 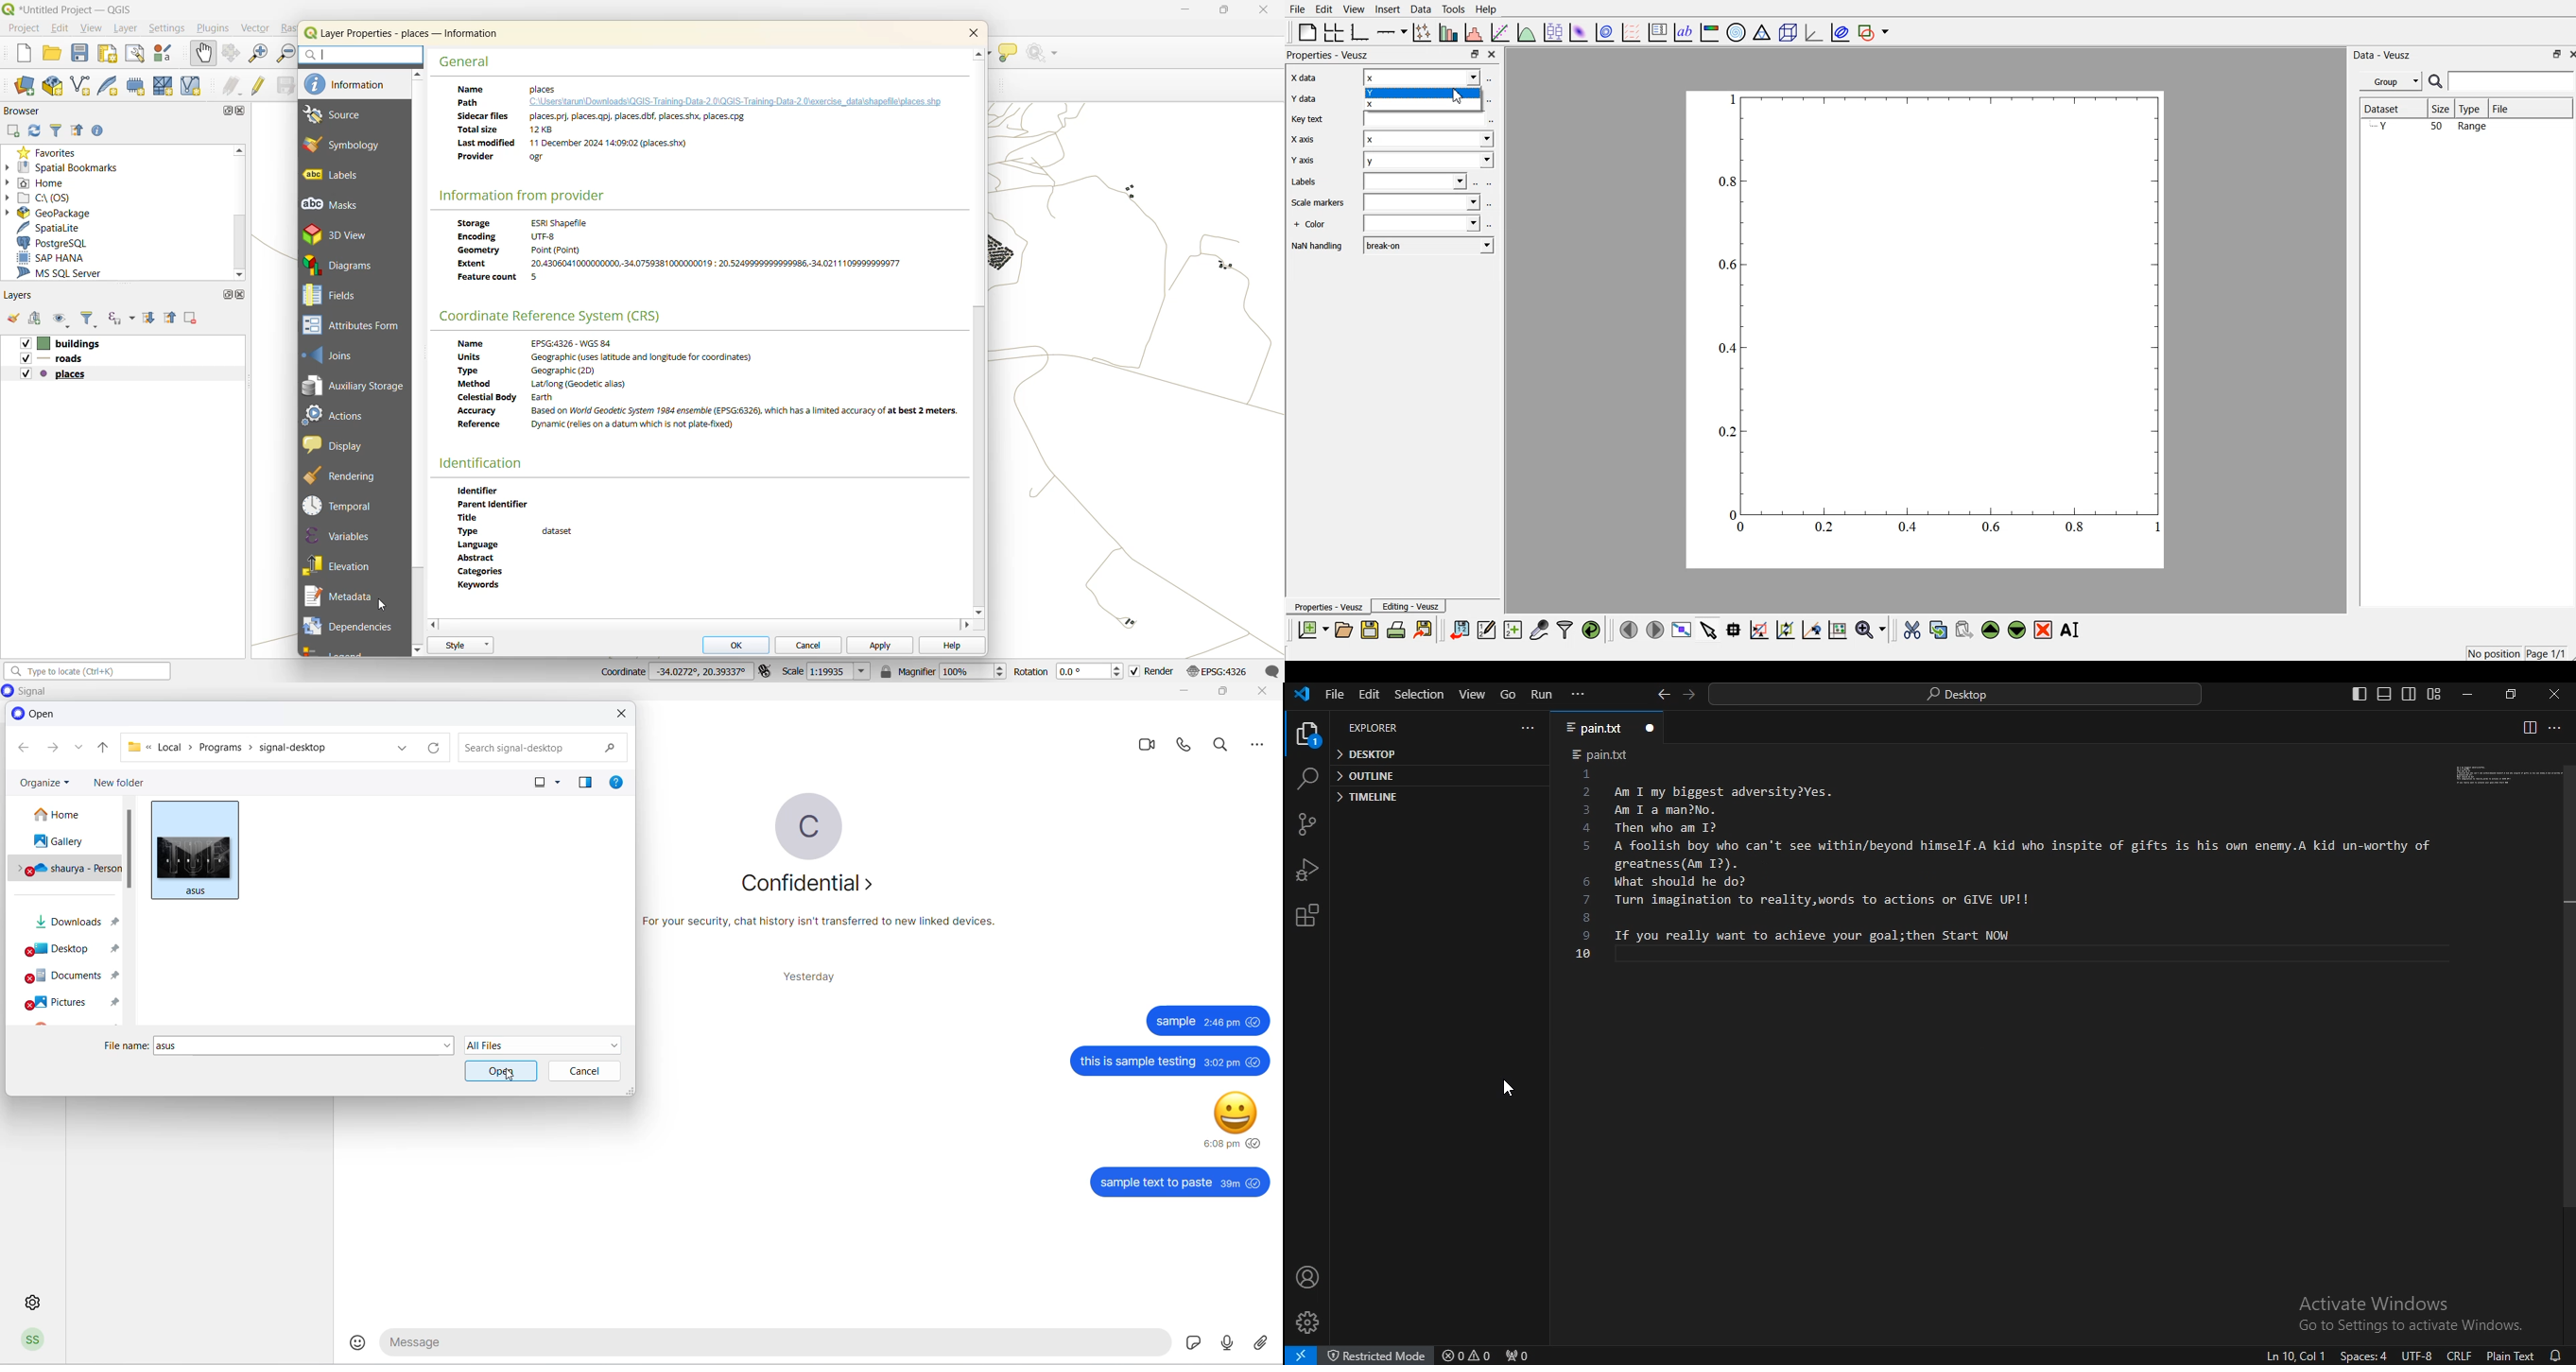 What do you see at coordinates (345, 567) in the screenshot?
I see `elevation` at bounding box center [345, 567].